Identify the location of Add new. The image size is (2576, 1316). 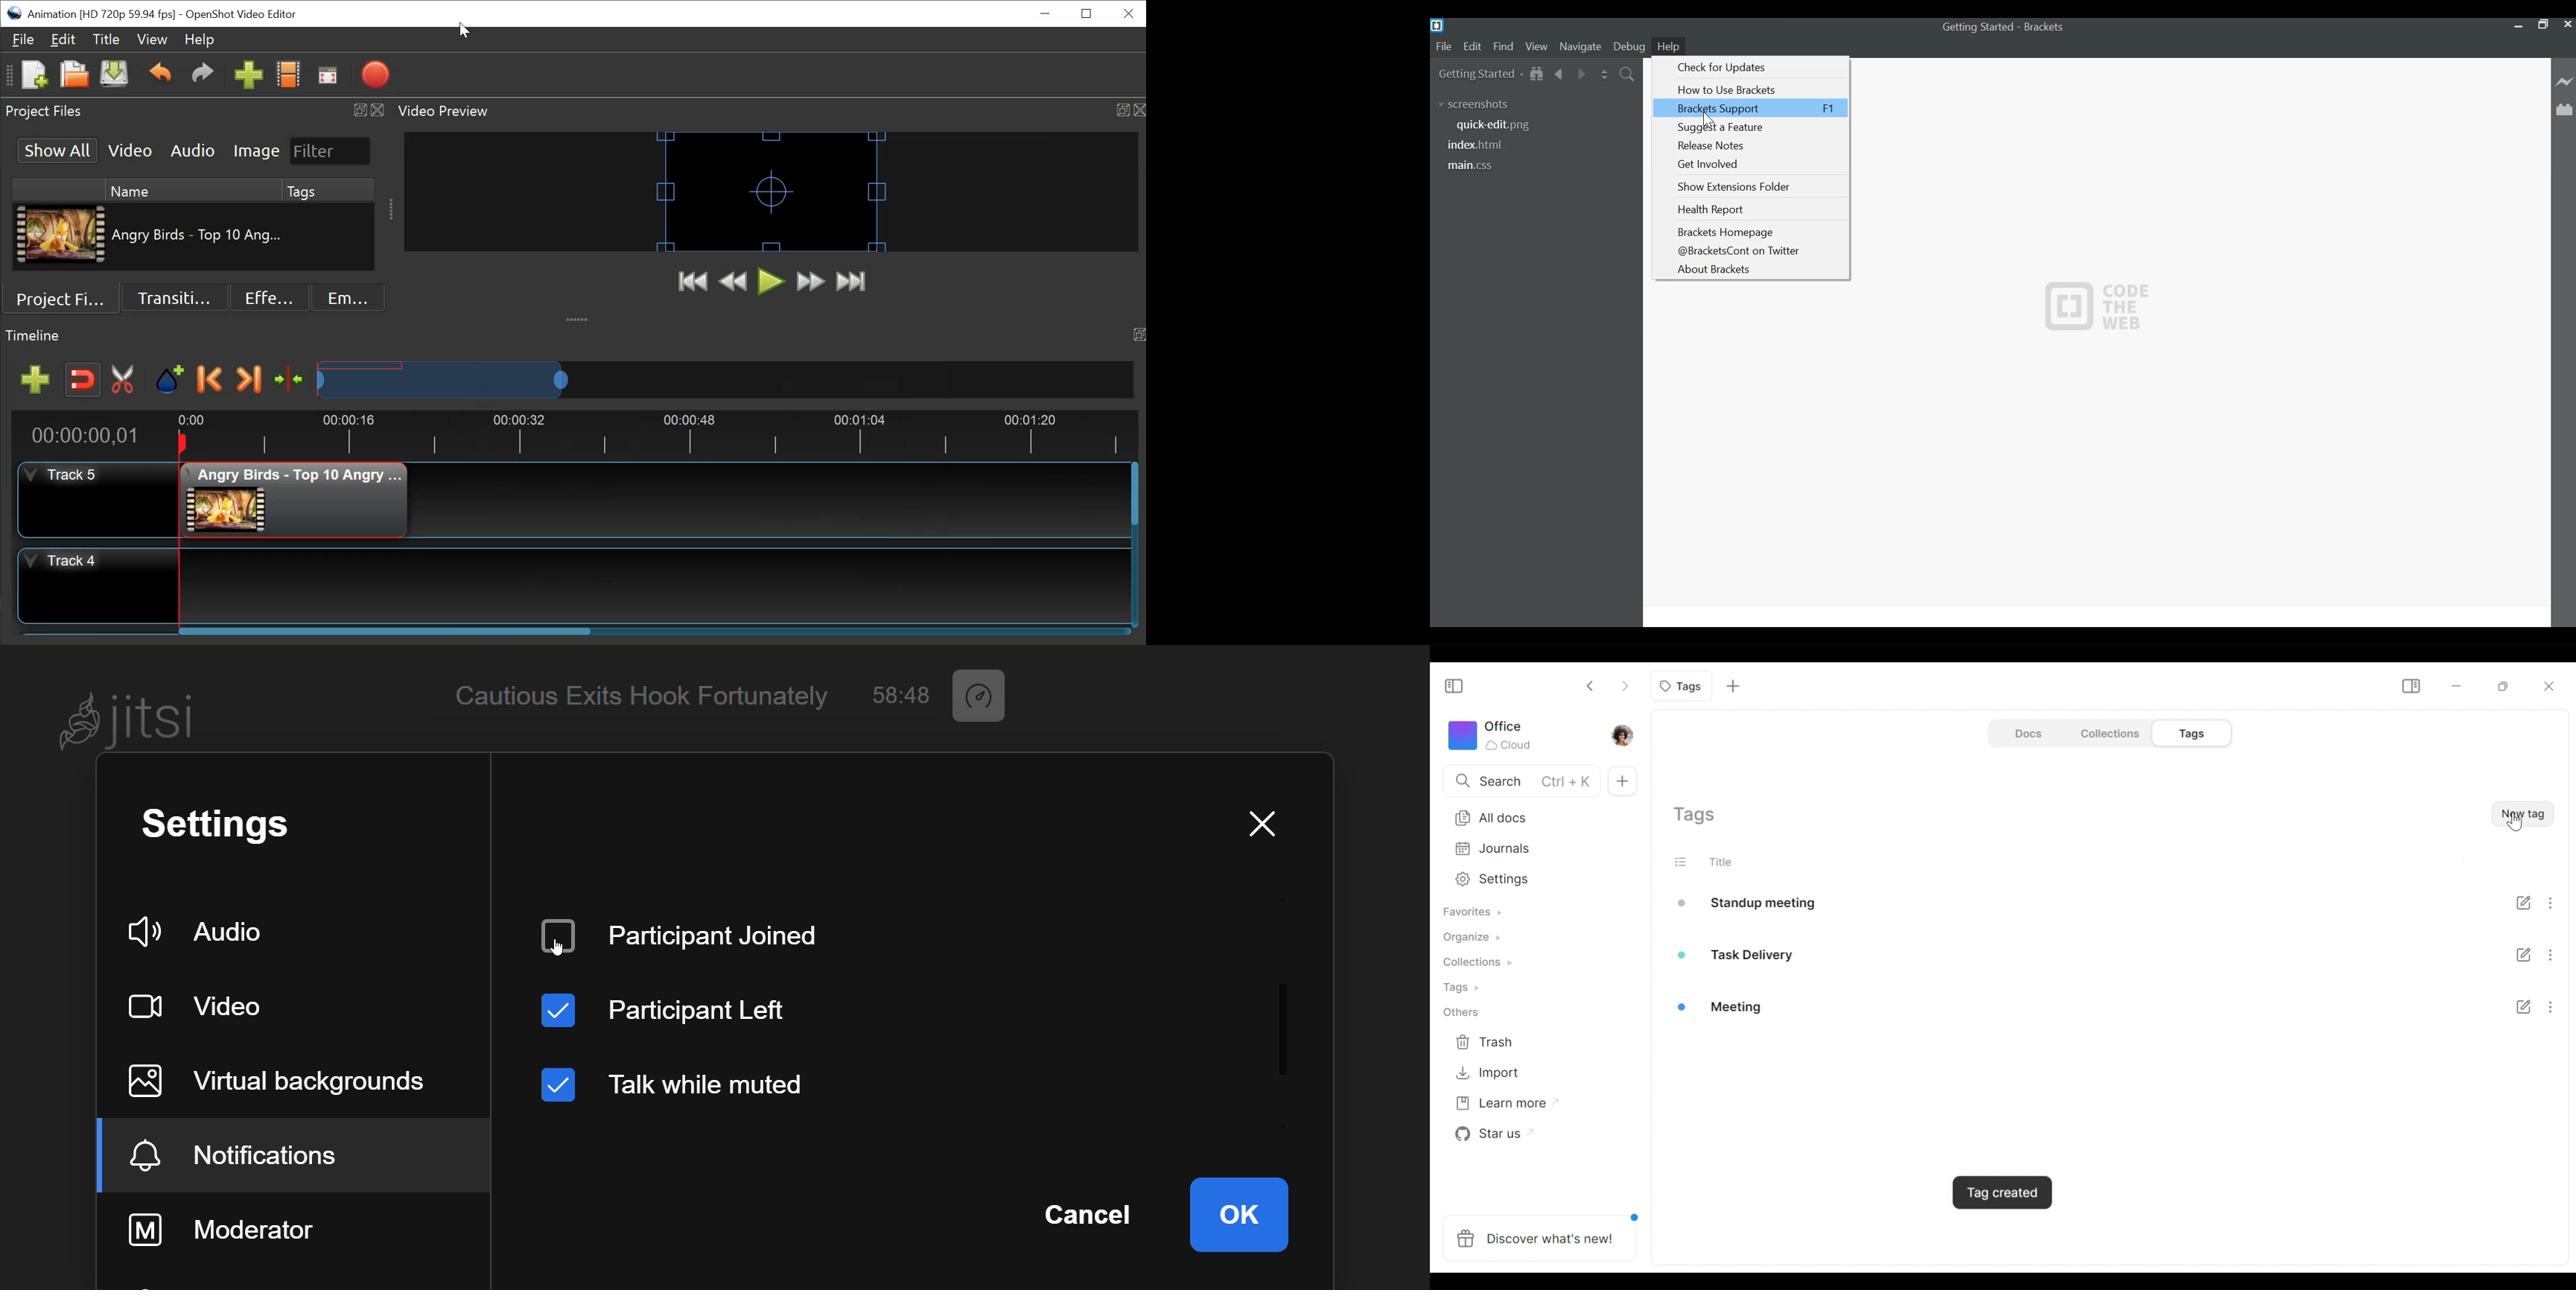
(1734, 686).